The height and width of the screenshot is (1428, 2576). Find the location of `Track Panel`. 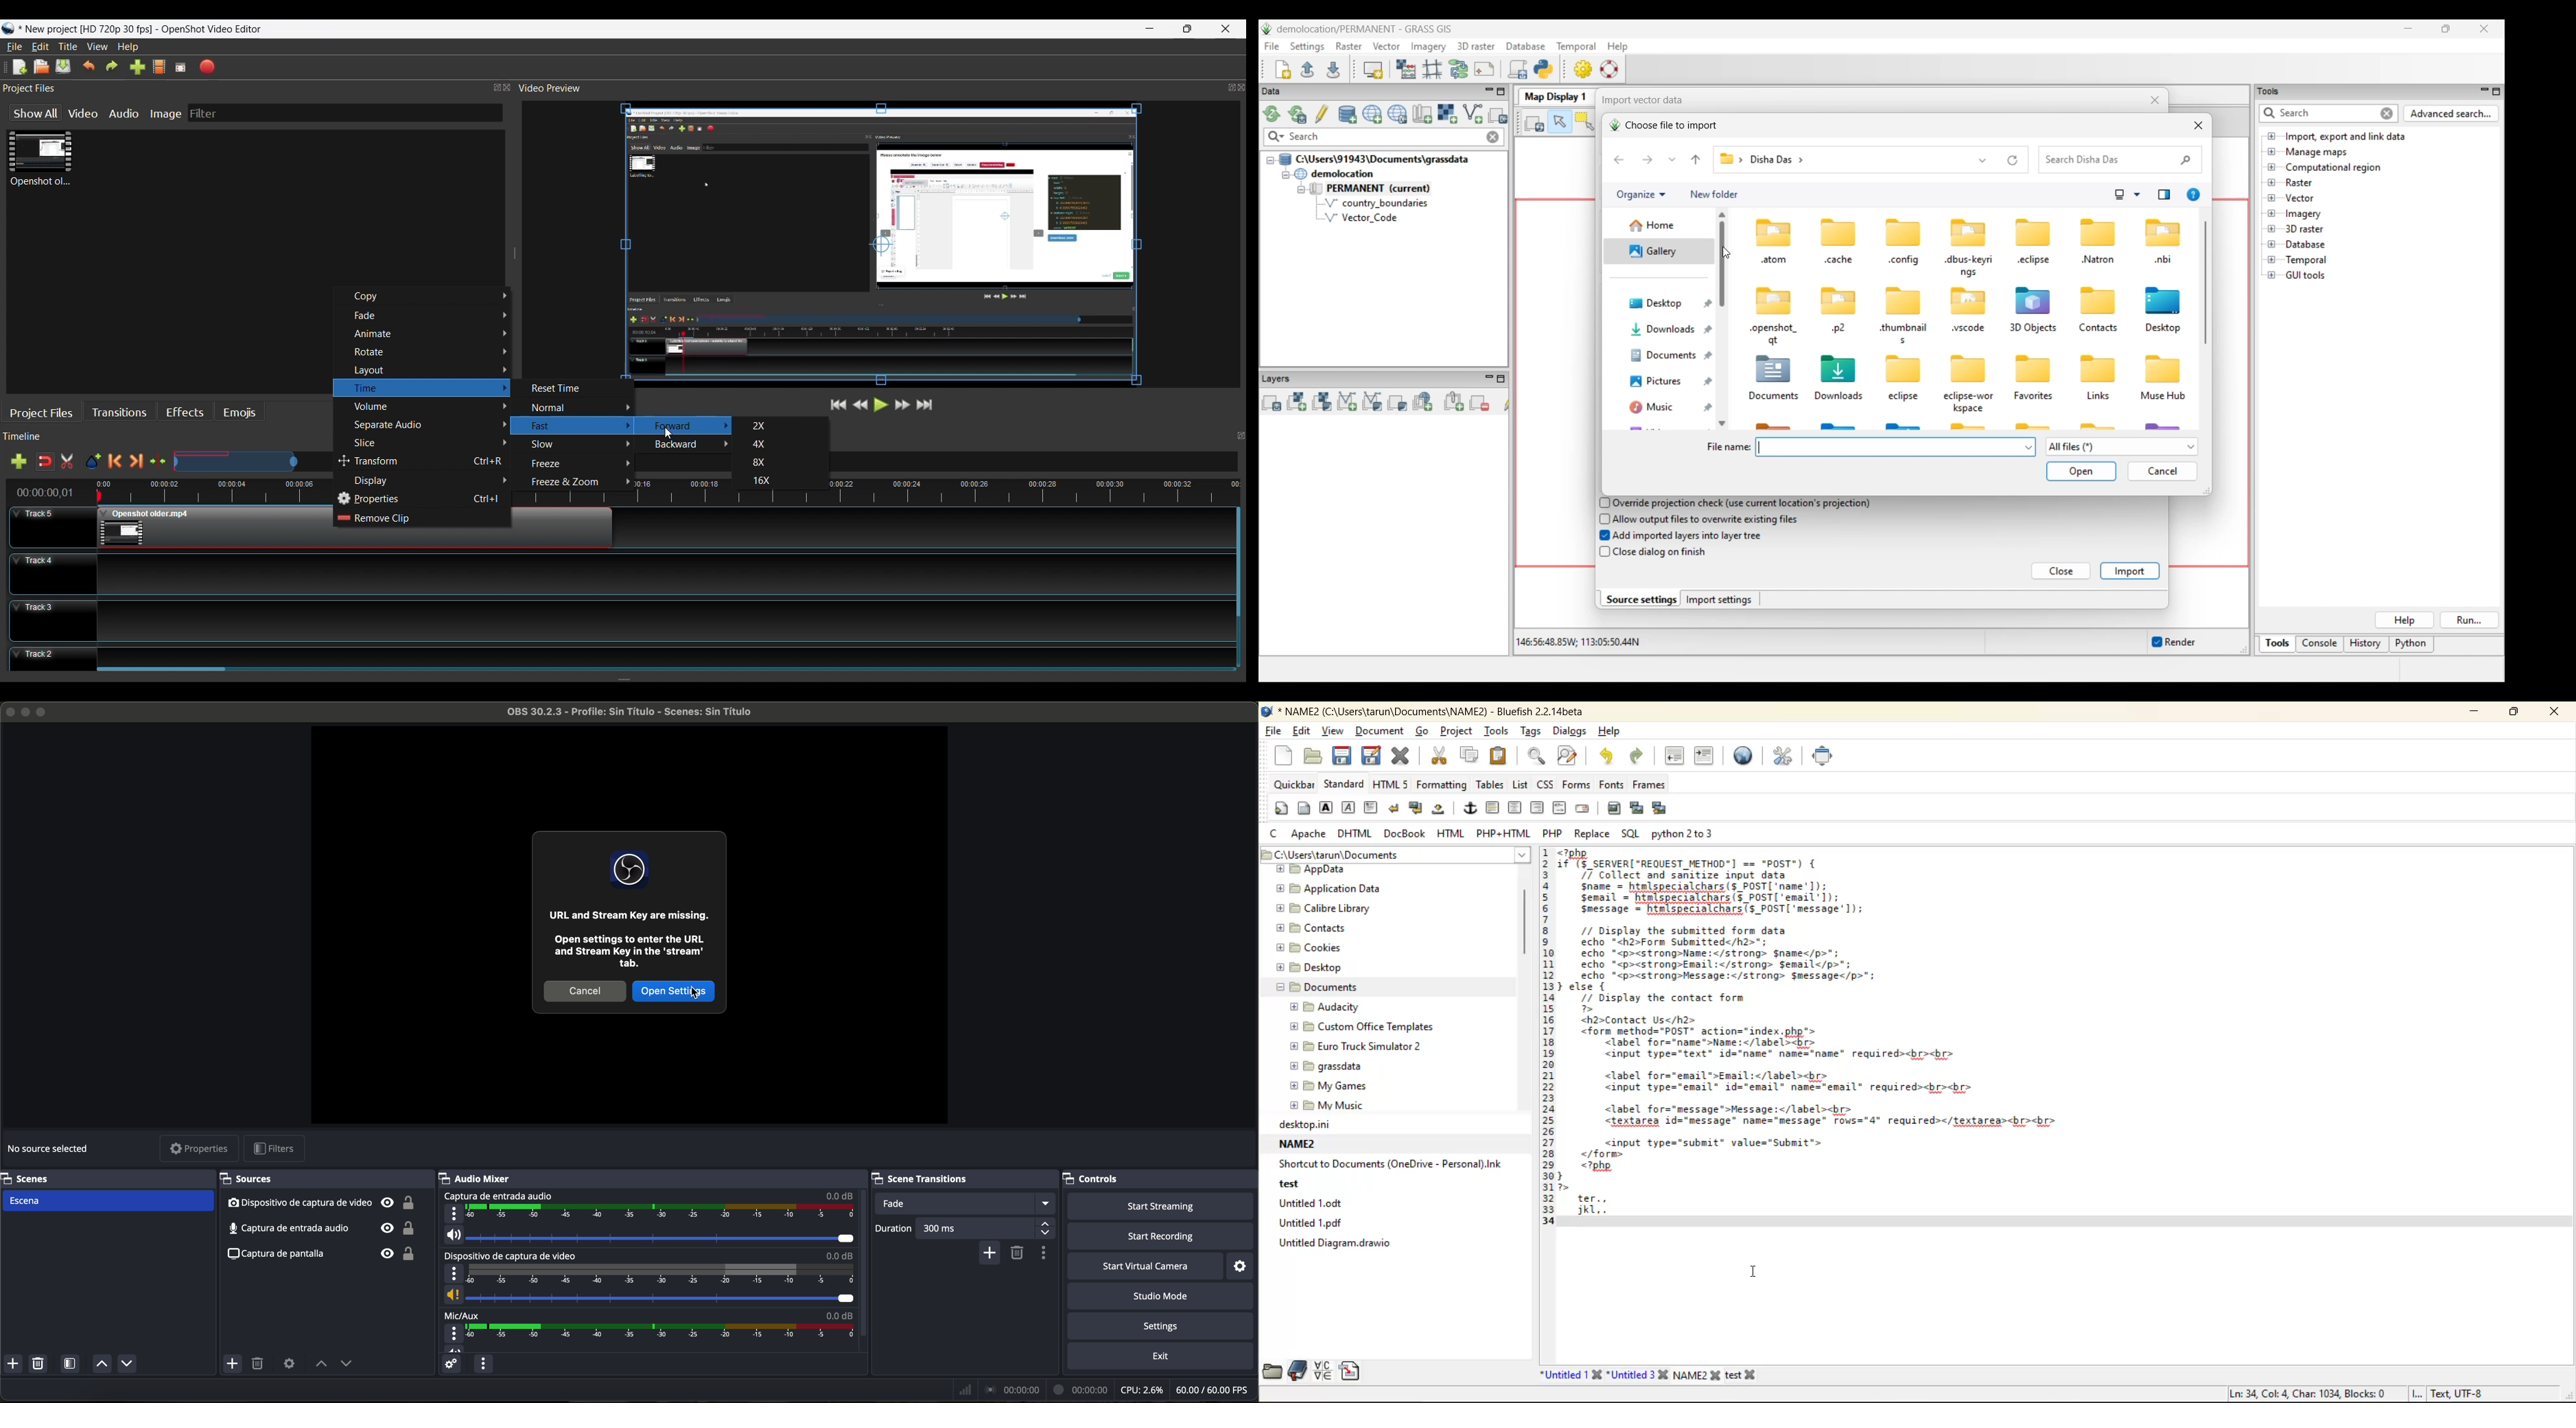

Track Panel is located at coordinates (662, 619).